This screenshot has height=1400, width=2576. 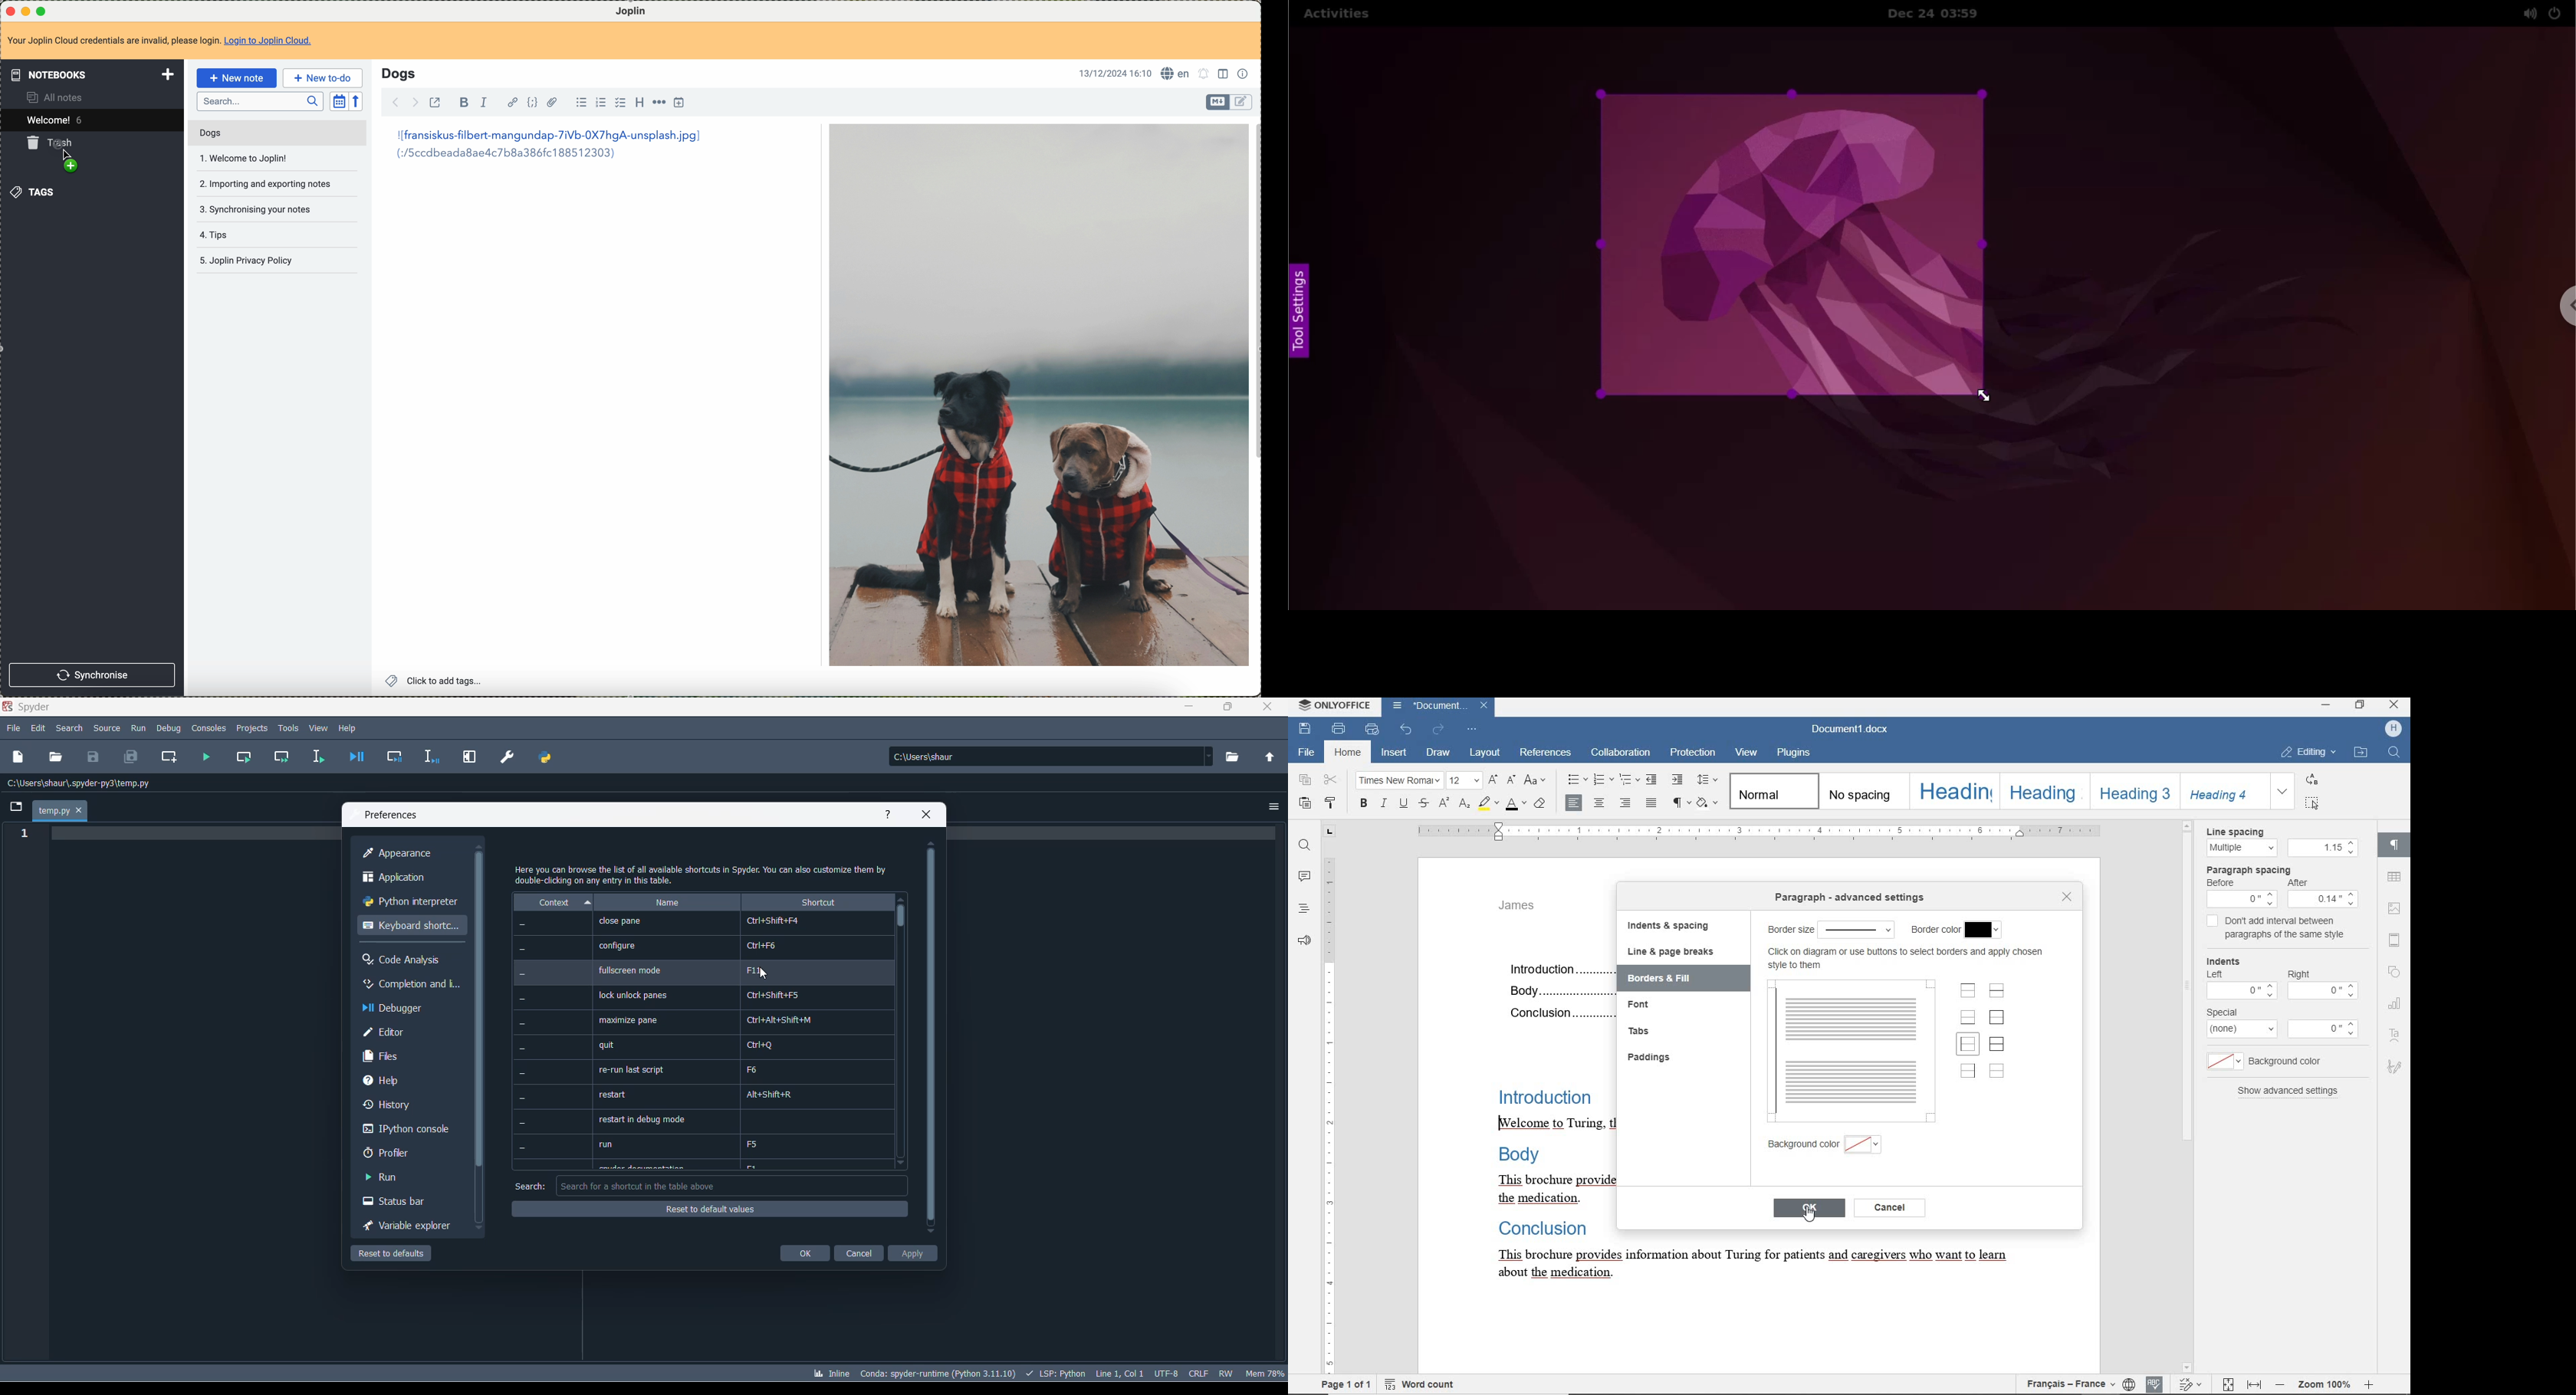 What do you see at coordinates (316, 757) in the screenshot?
I see `run selection` at bounding box center [316, 757].